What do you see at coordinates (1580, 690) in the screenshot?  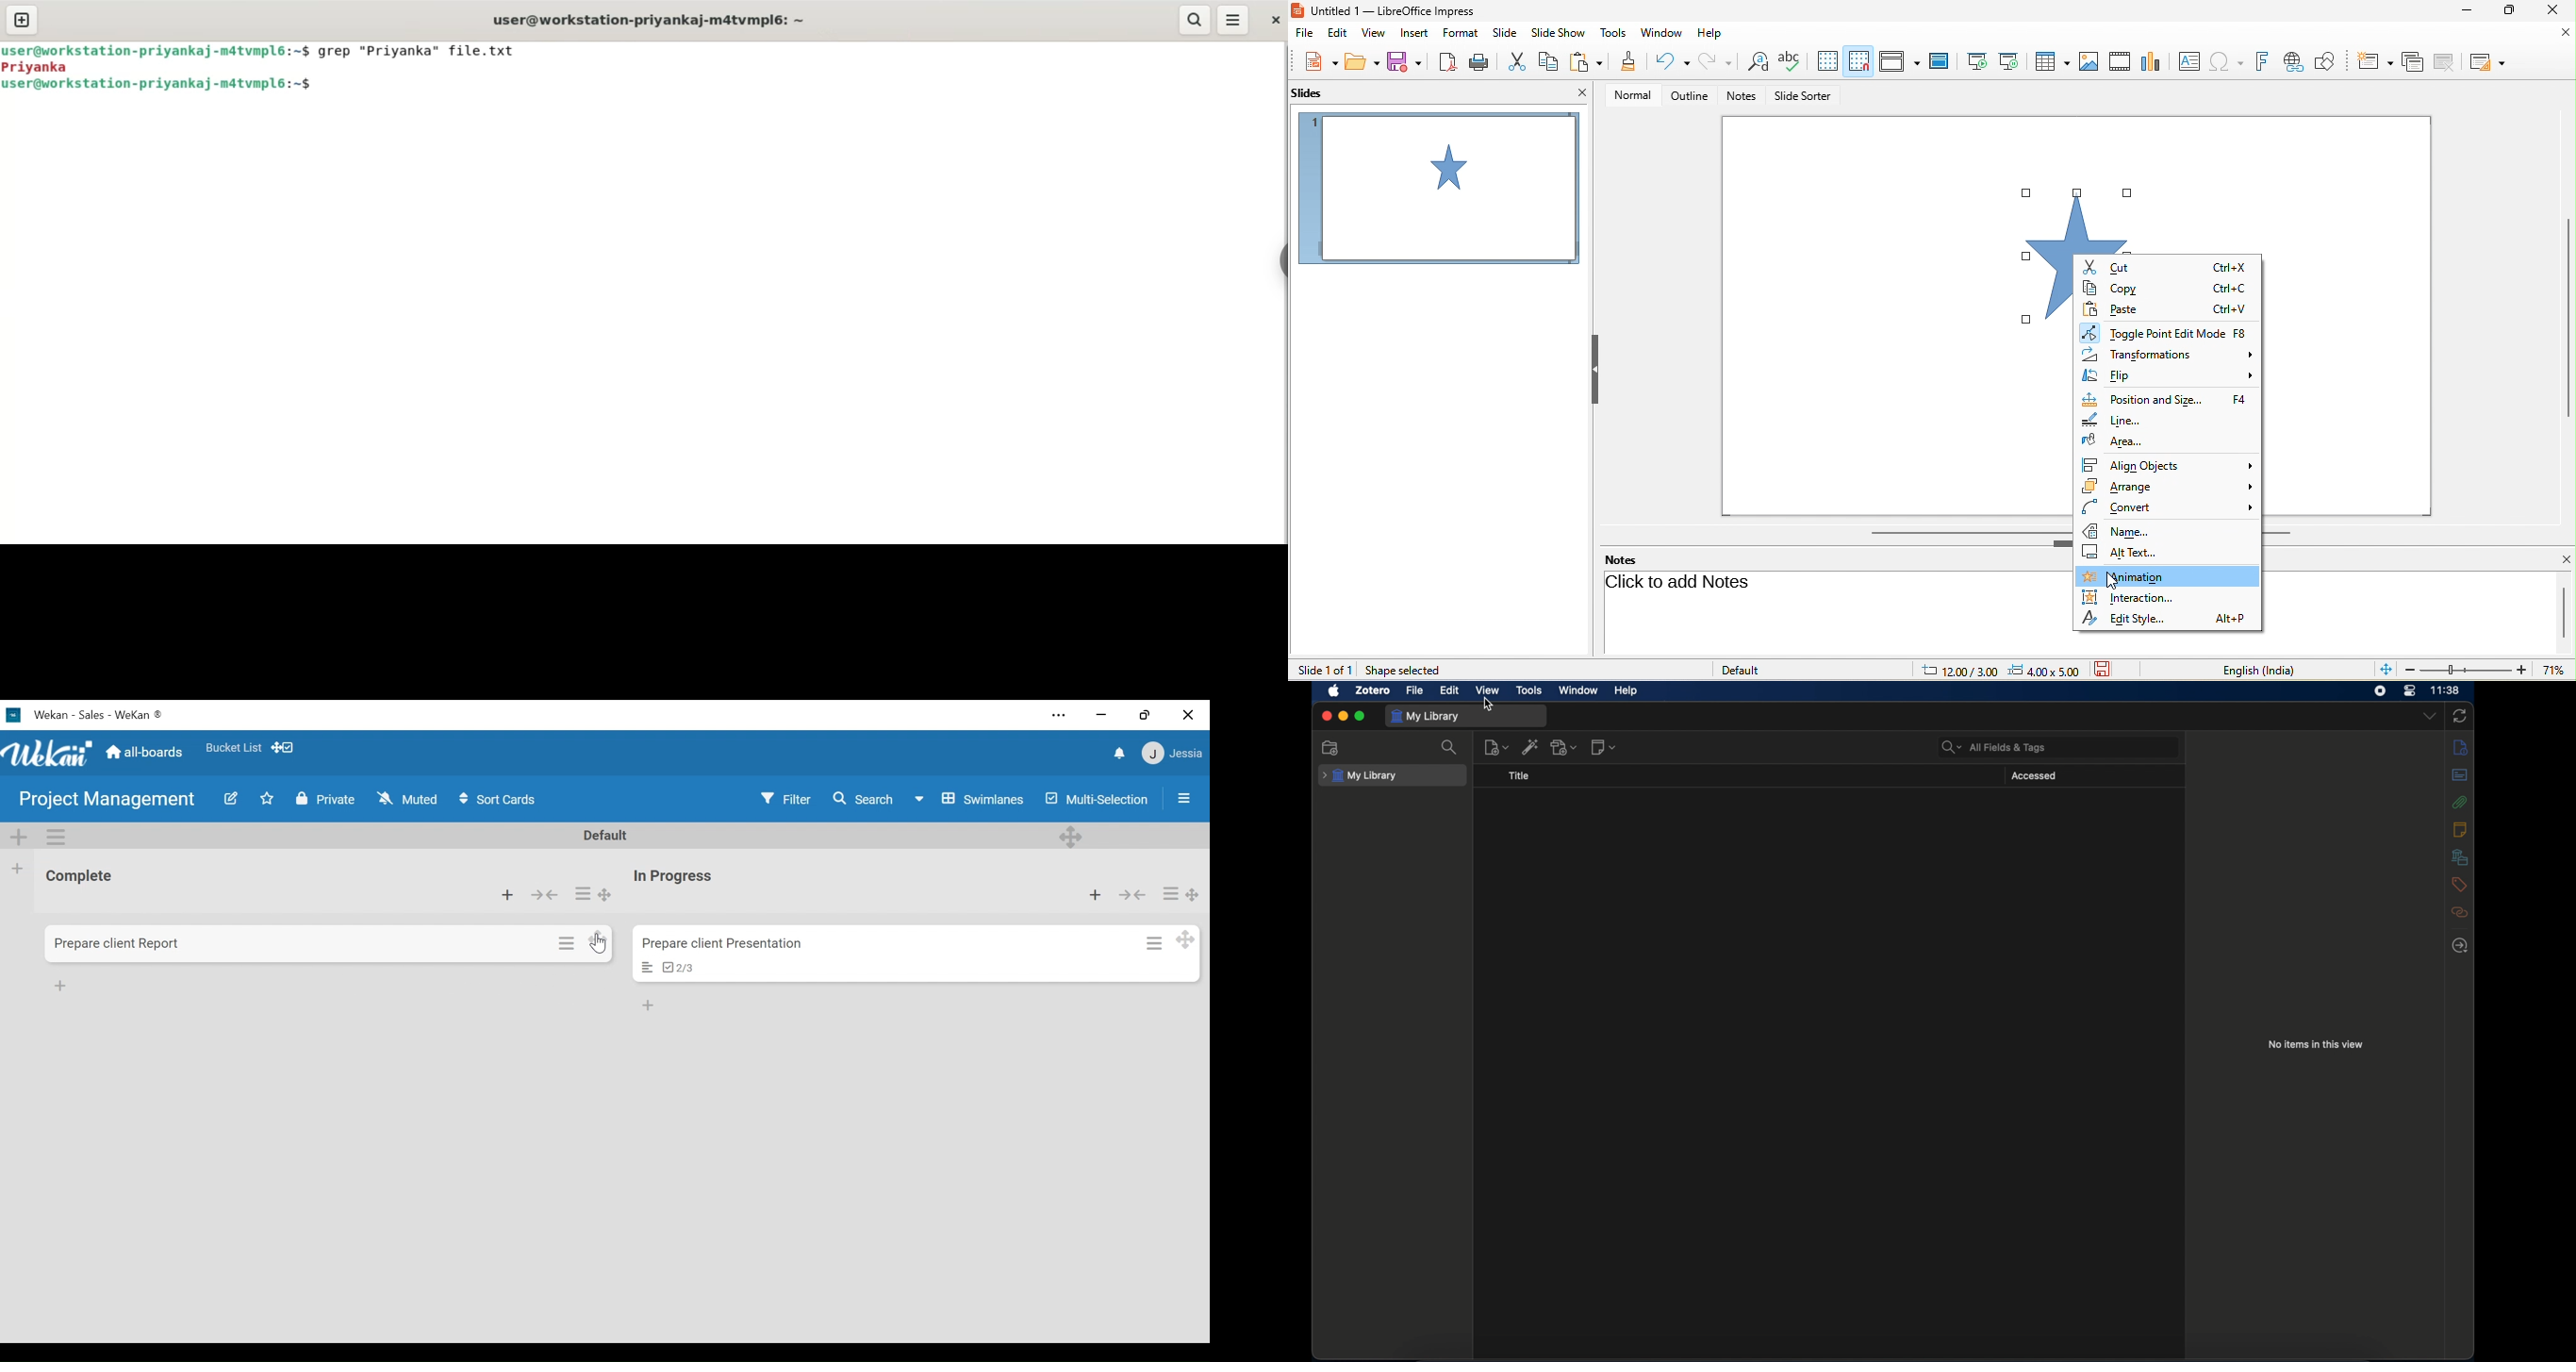 I see `window` at bounding box center [1580, 690].